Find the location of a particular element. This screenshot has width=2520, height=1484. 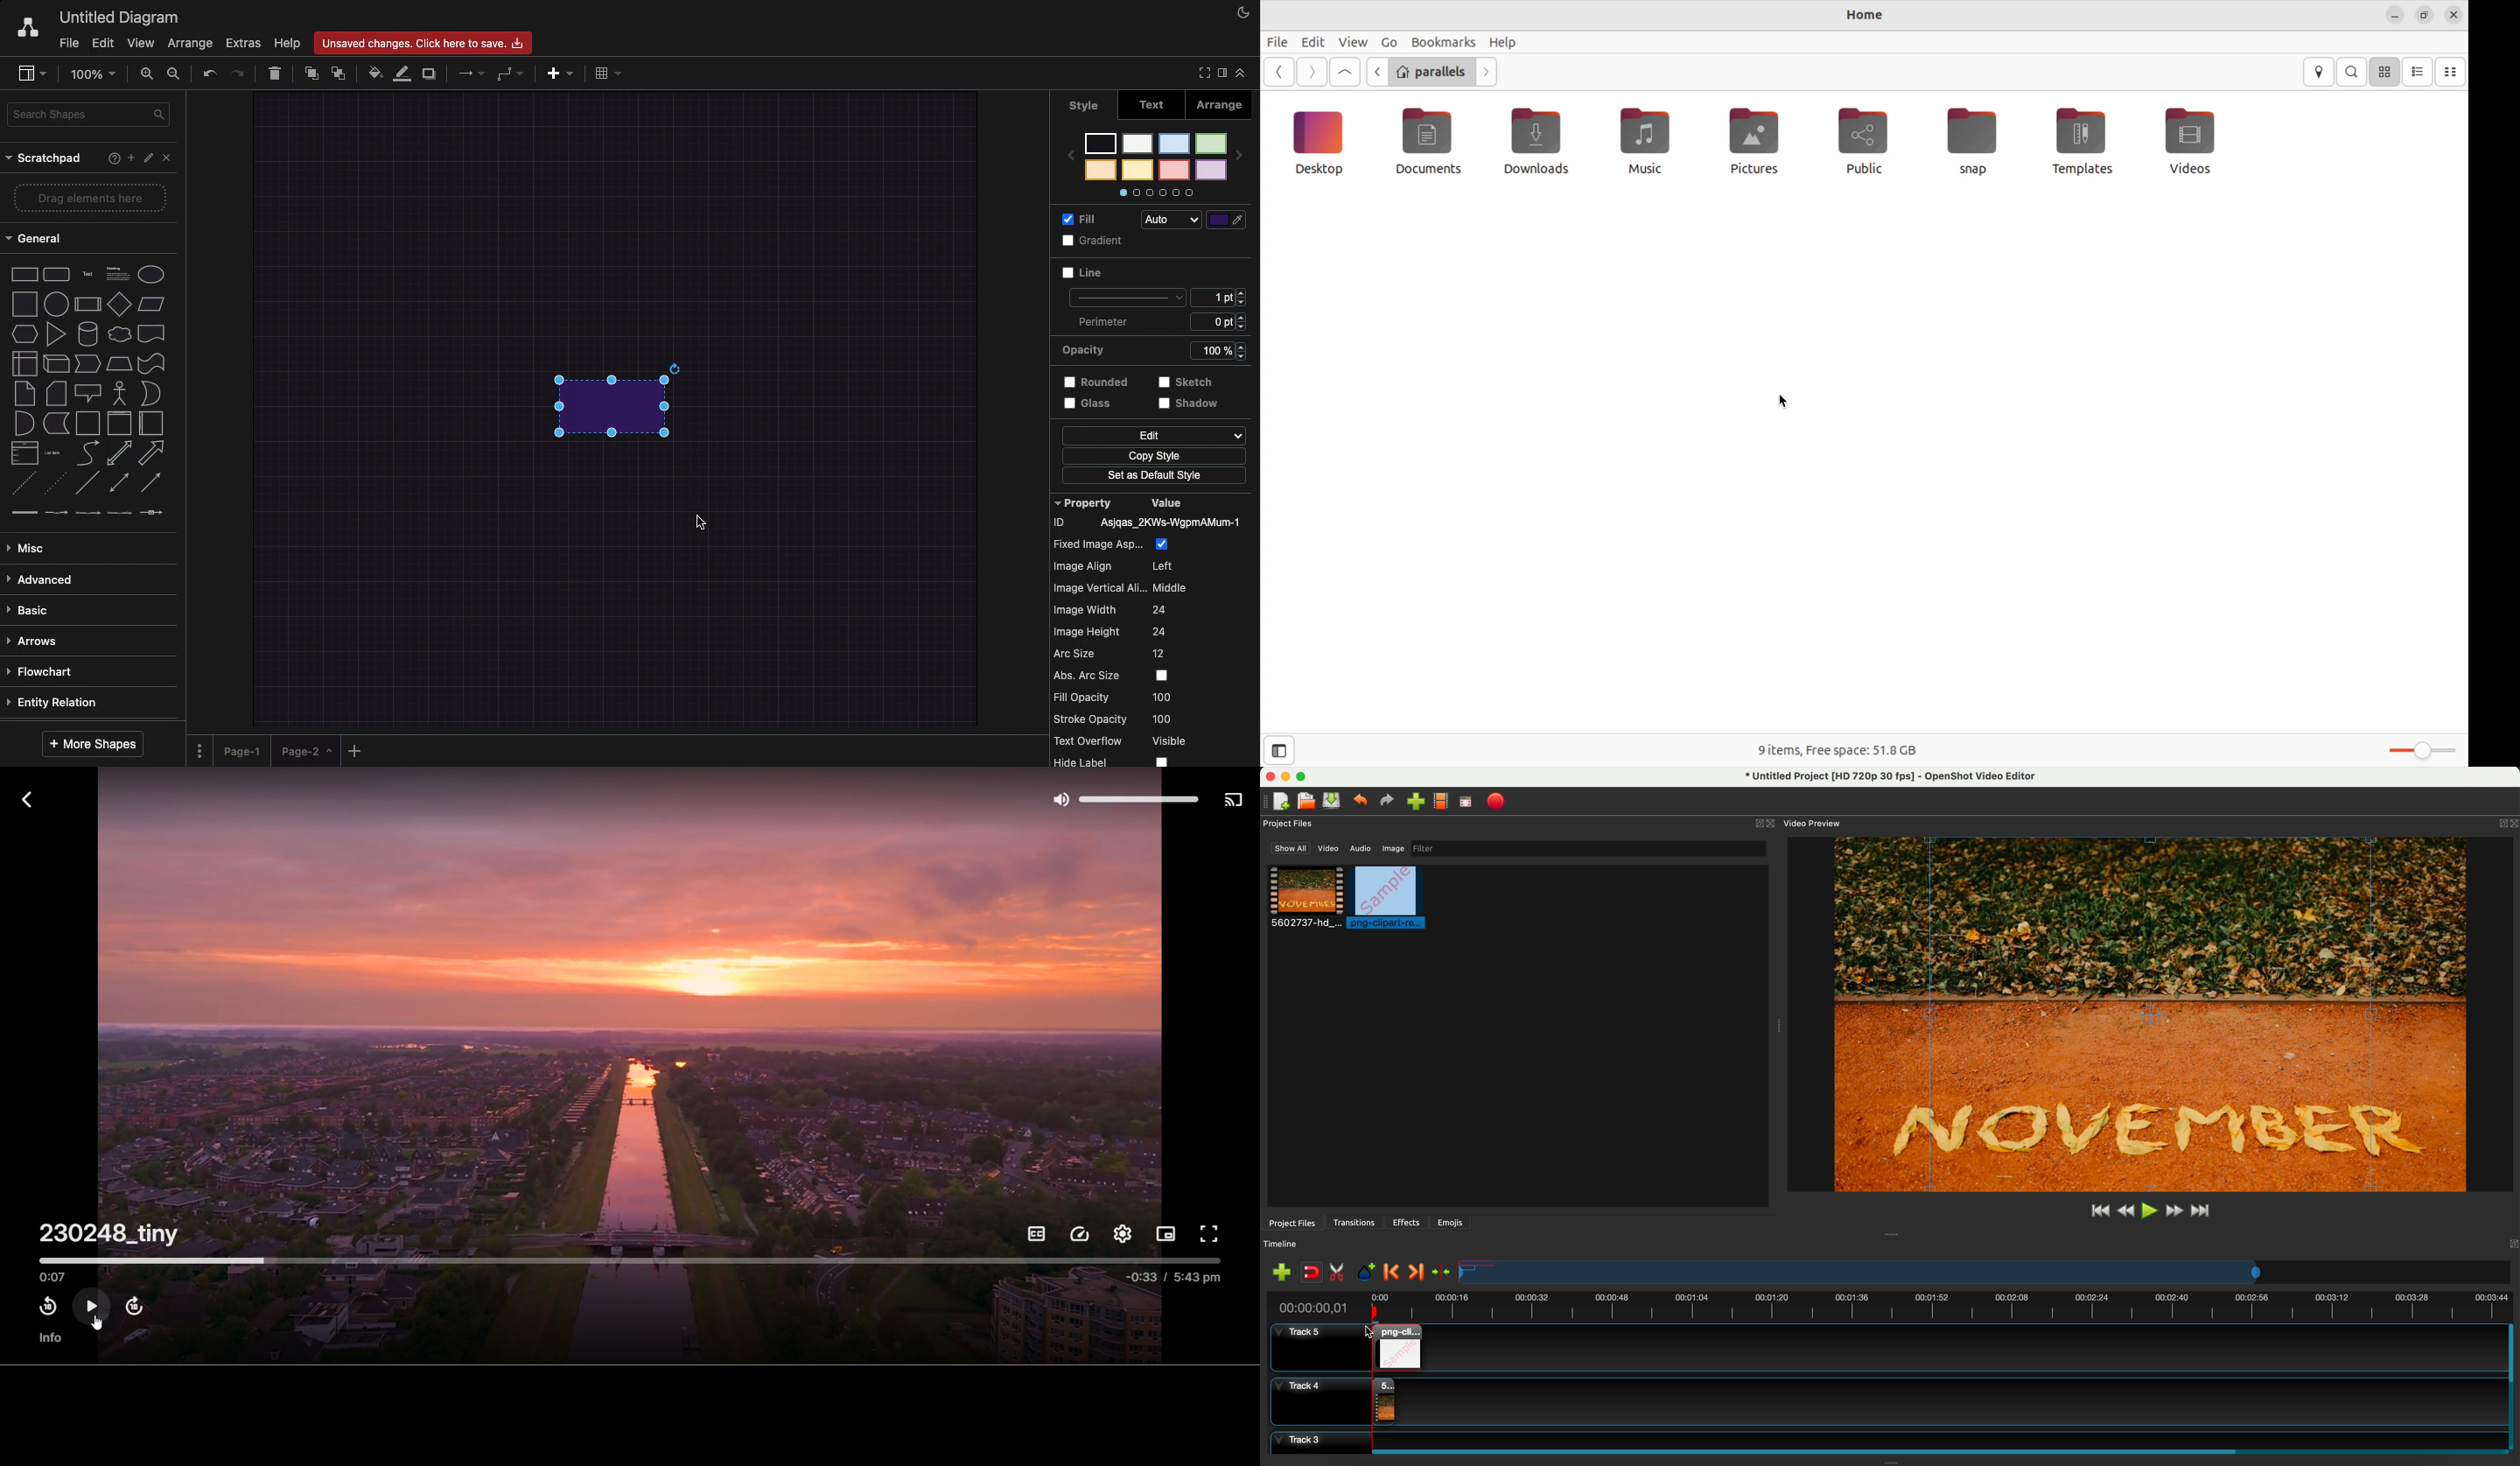

Line is located at coordinates (1122, 284).